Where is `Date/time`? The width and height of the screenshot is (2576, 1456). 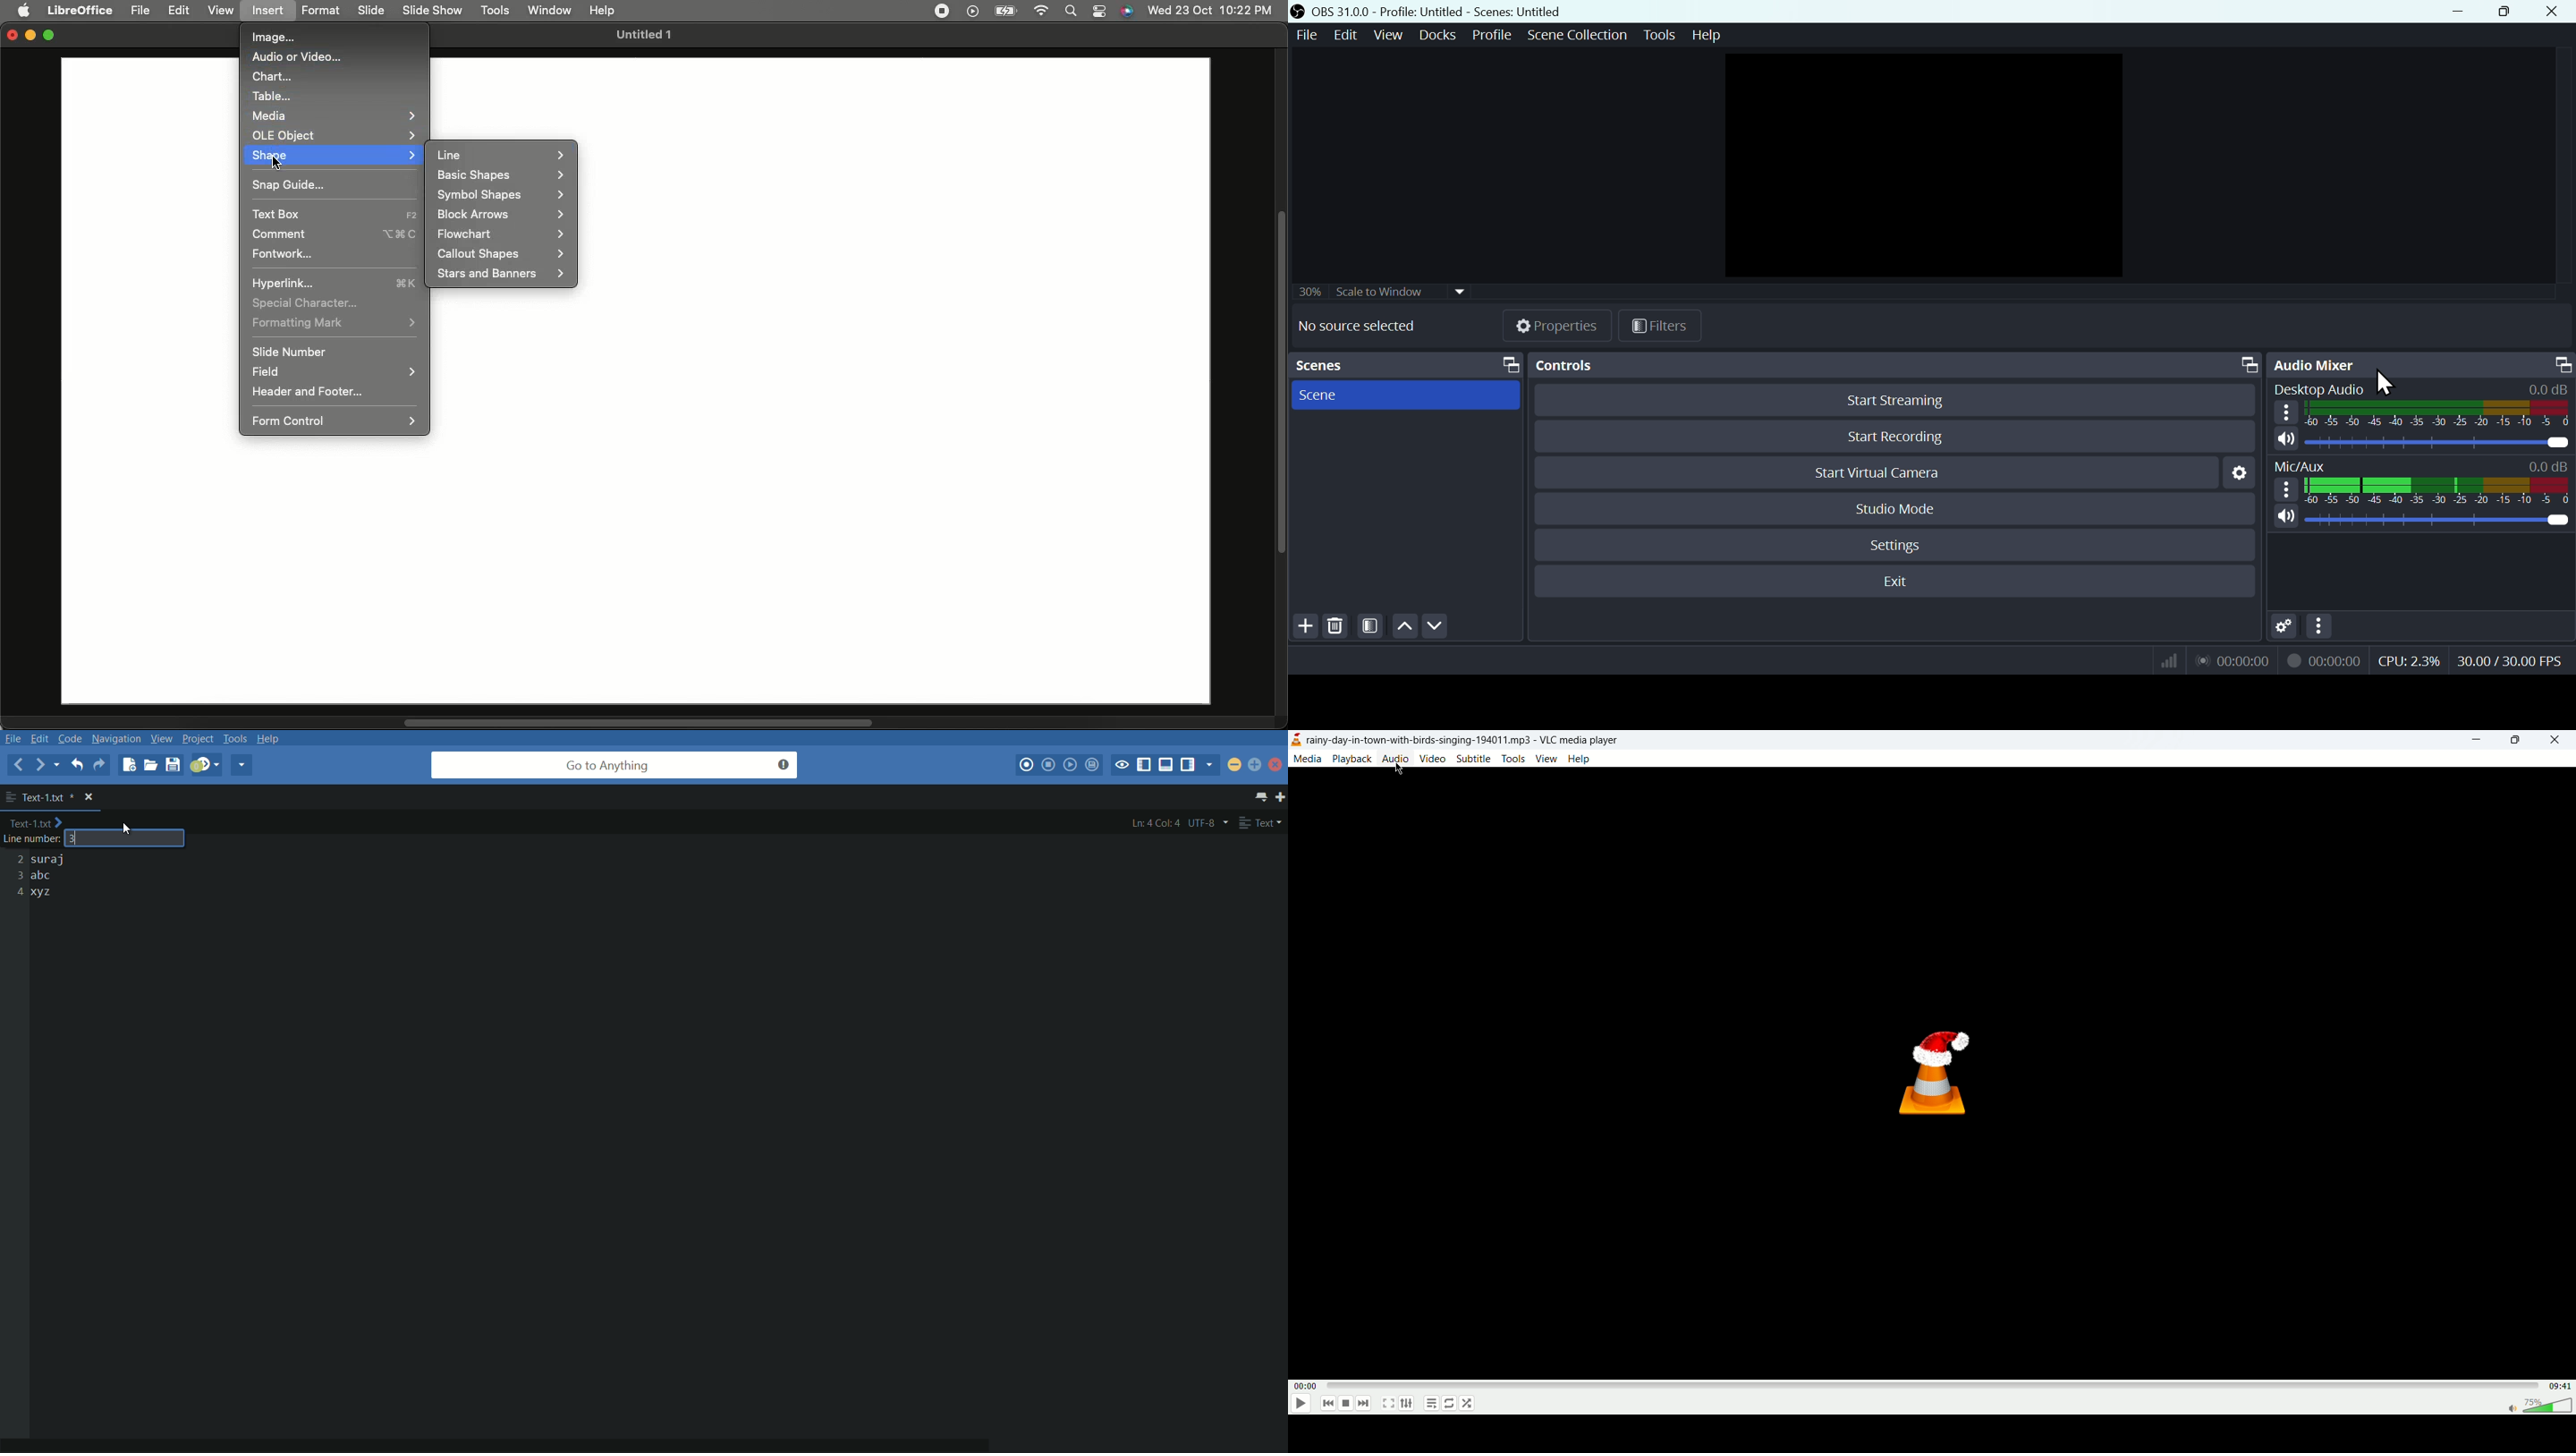 Date/time is located at coordinates (1210, 10).